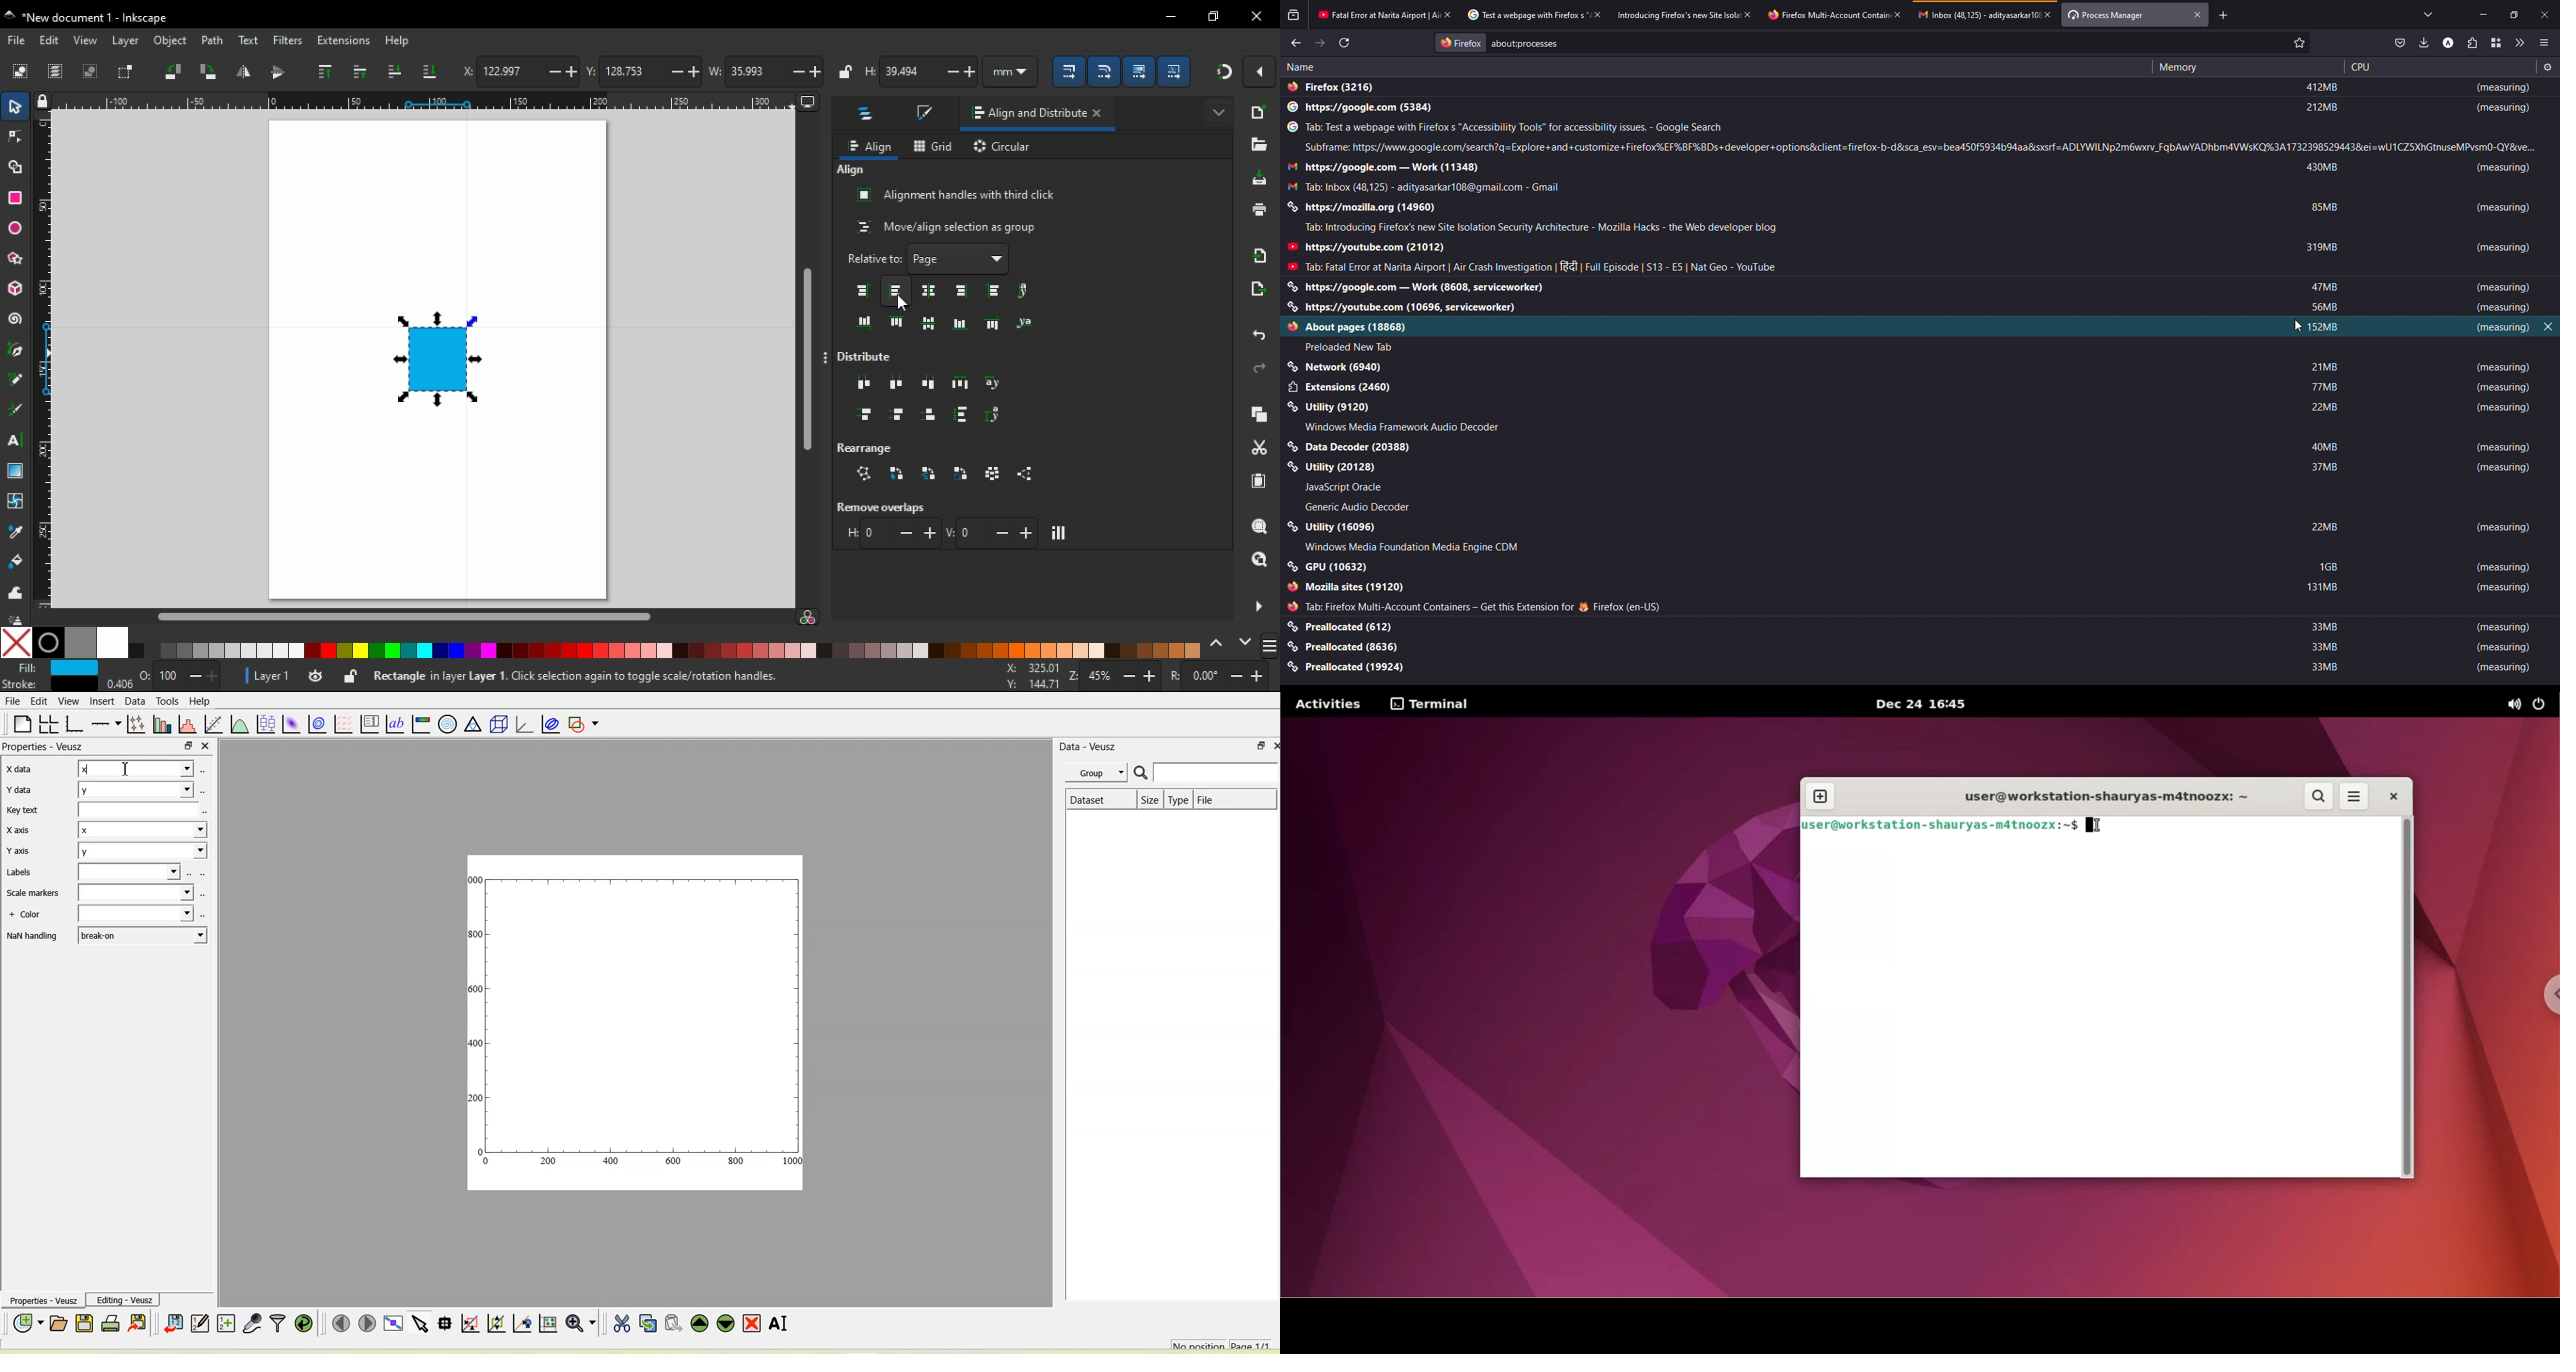 Image resolution: width=2576 pixels, height=1372 pixels. I want to click on Capture remote data, so click(253, 1323).